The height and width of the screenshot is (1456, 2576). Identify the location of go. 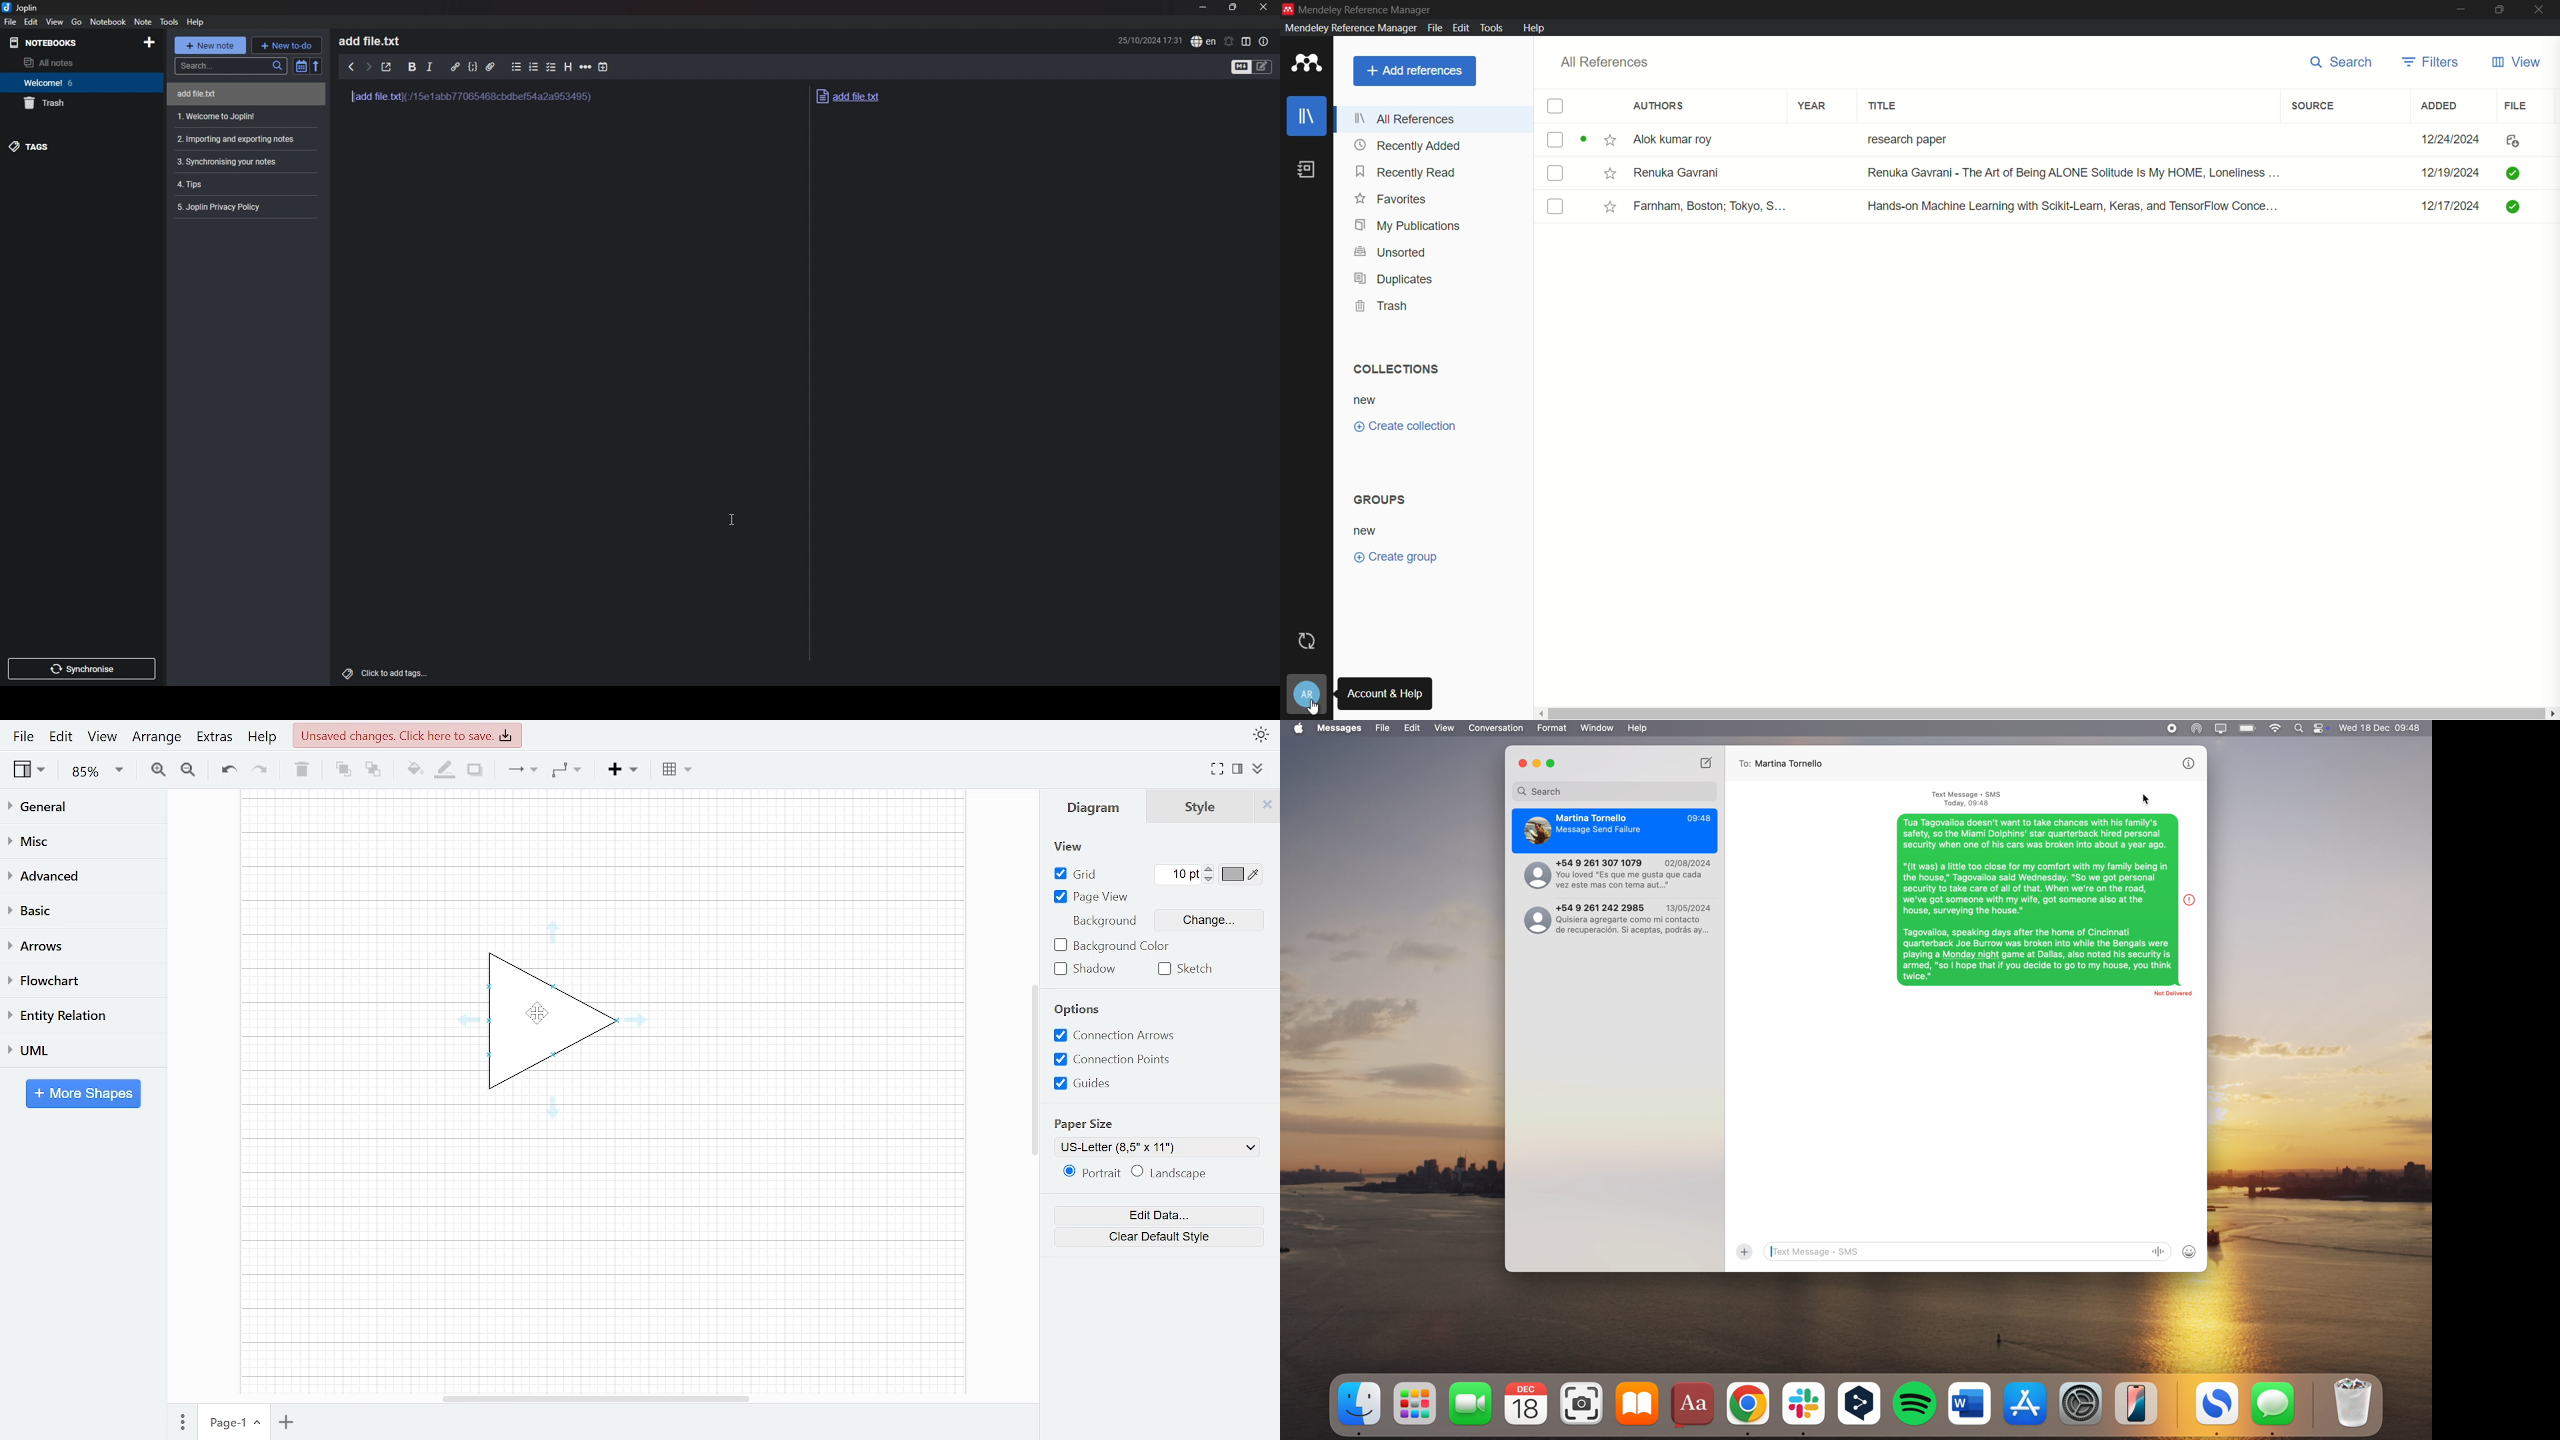
(77, 21).